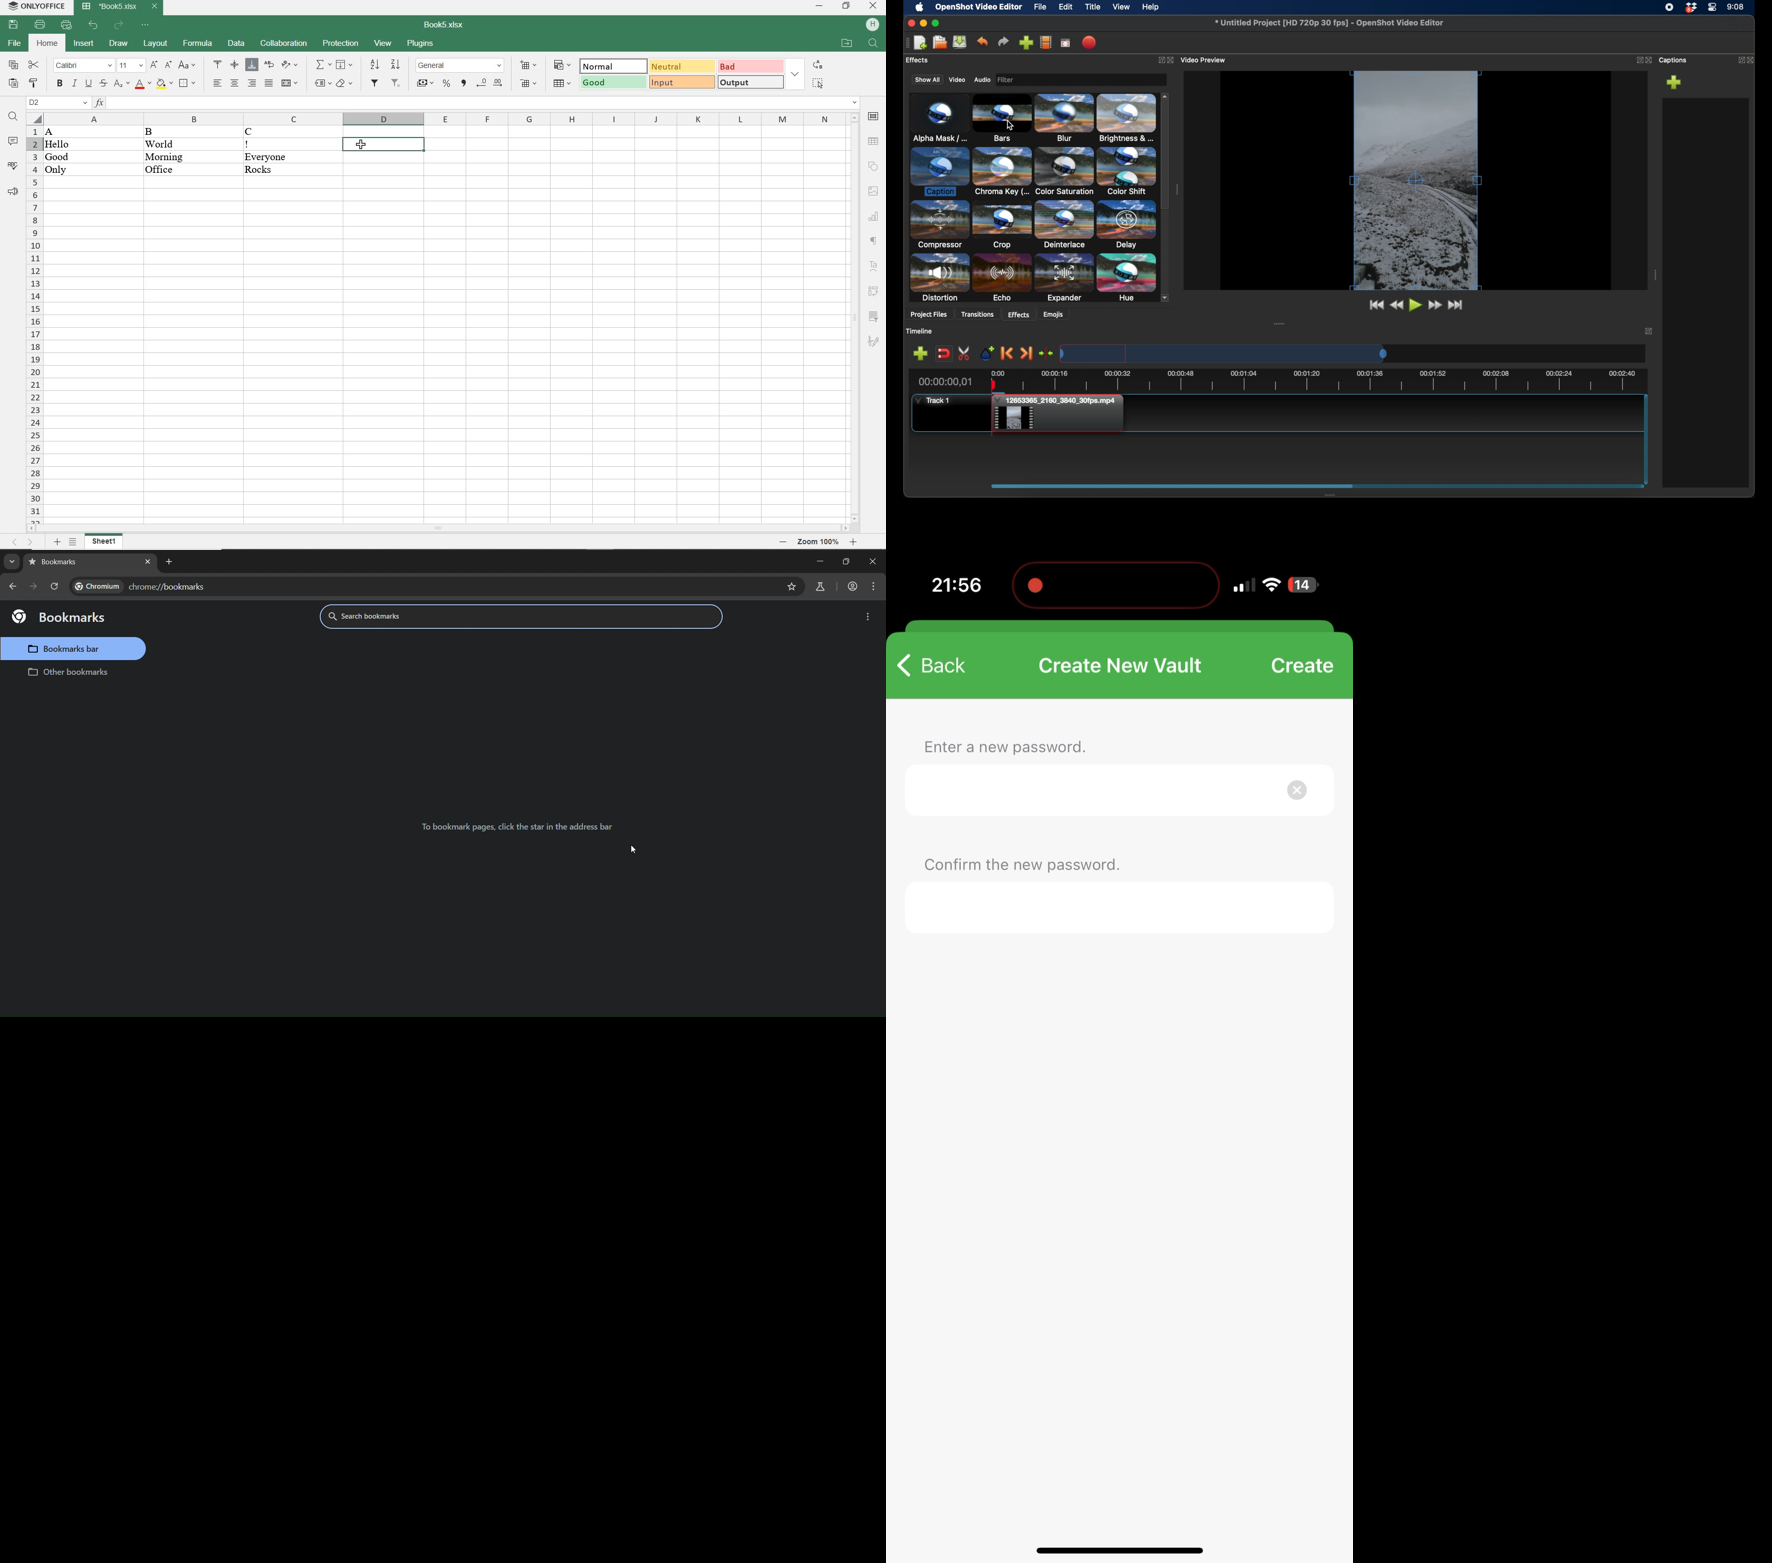 The height and width of the screenshot is (1568, 1792). Describe the element at coordinates (15, 25) in the screenshot. I see `SAVE` at that location.